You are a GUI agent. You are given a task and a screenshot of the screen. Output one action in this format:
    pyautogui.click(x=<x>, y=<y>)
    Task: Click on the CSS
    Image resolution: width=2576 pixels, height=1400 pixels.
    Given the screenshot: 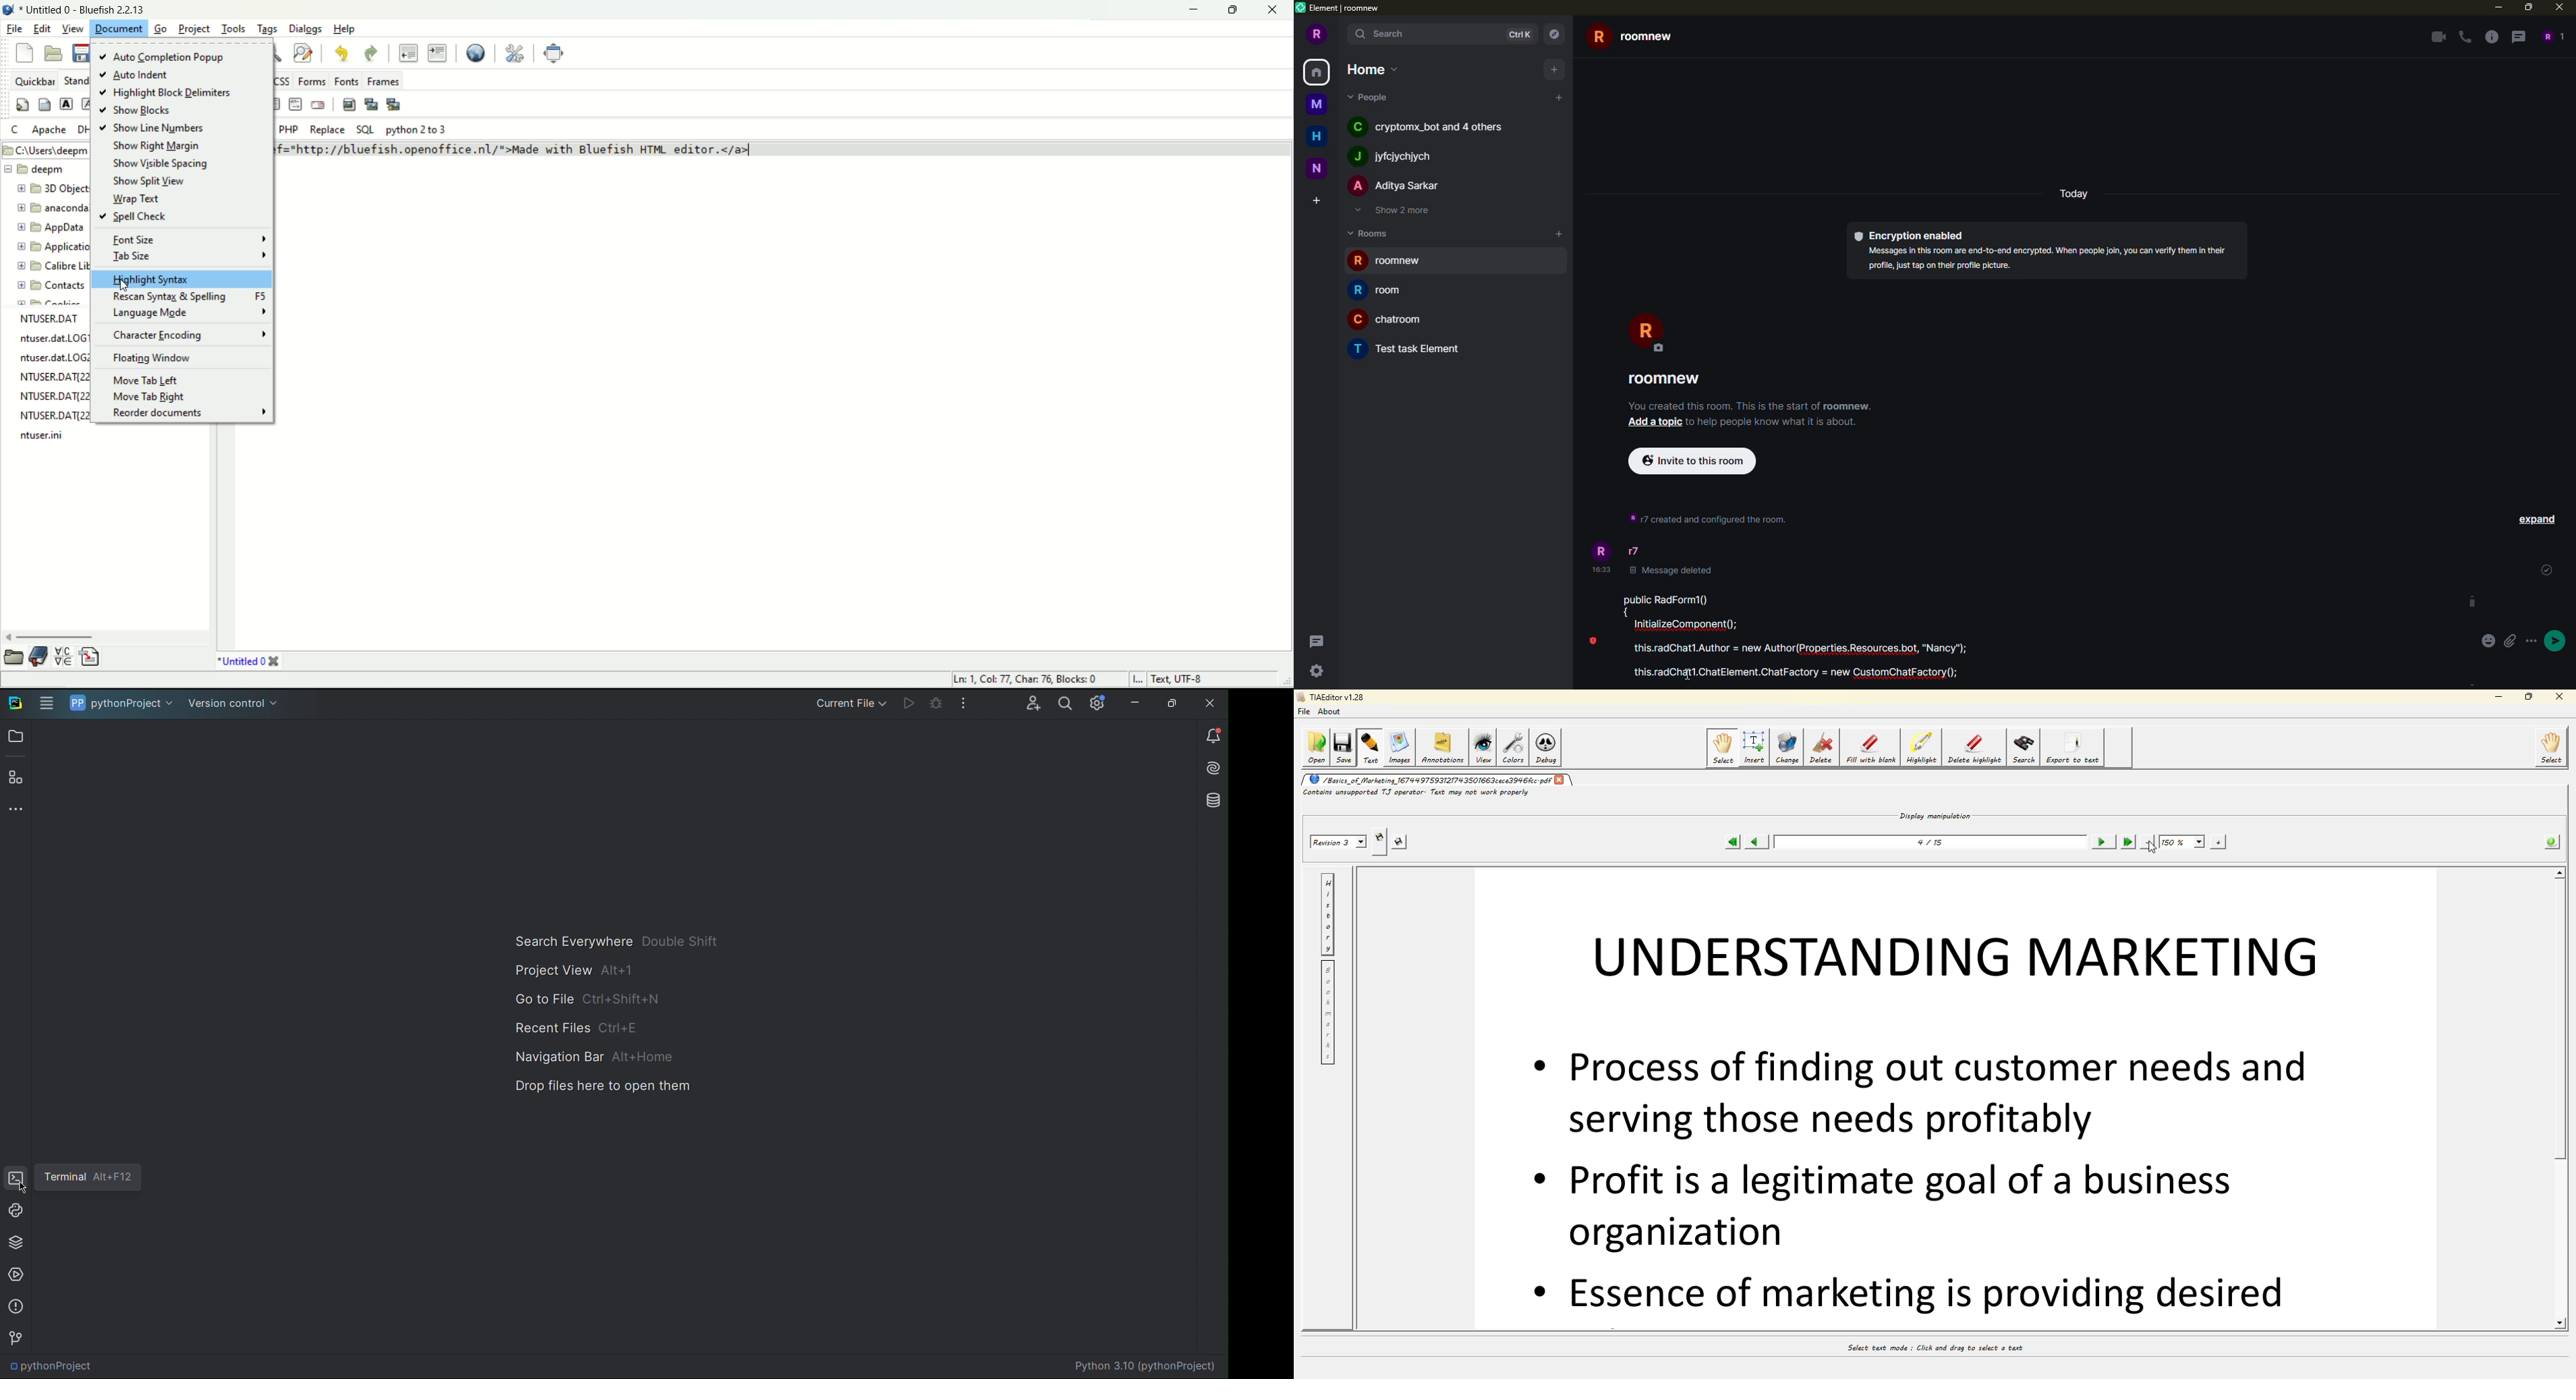 What is the action you would take?
    pyautogui.click(x=284, y=80)
    